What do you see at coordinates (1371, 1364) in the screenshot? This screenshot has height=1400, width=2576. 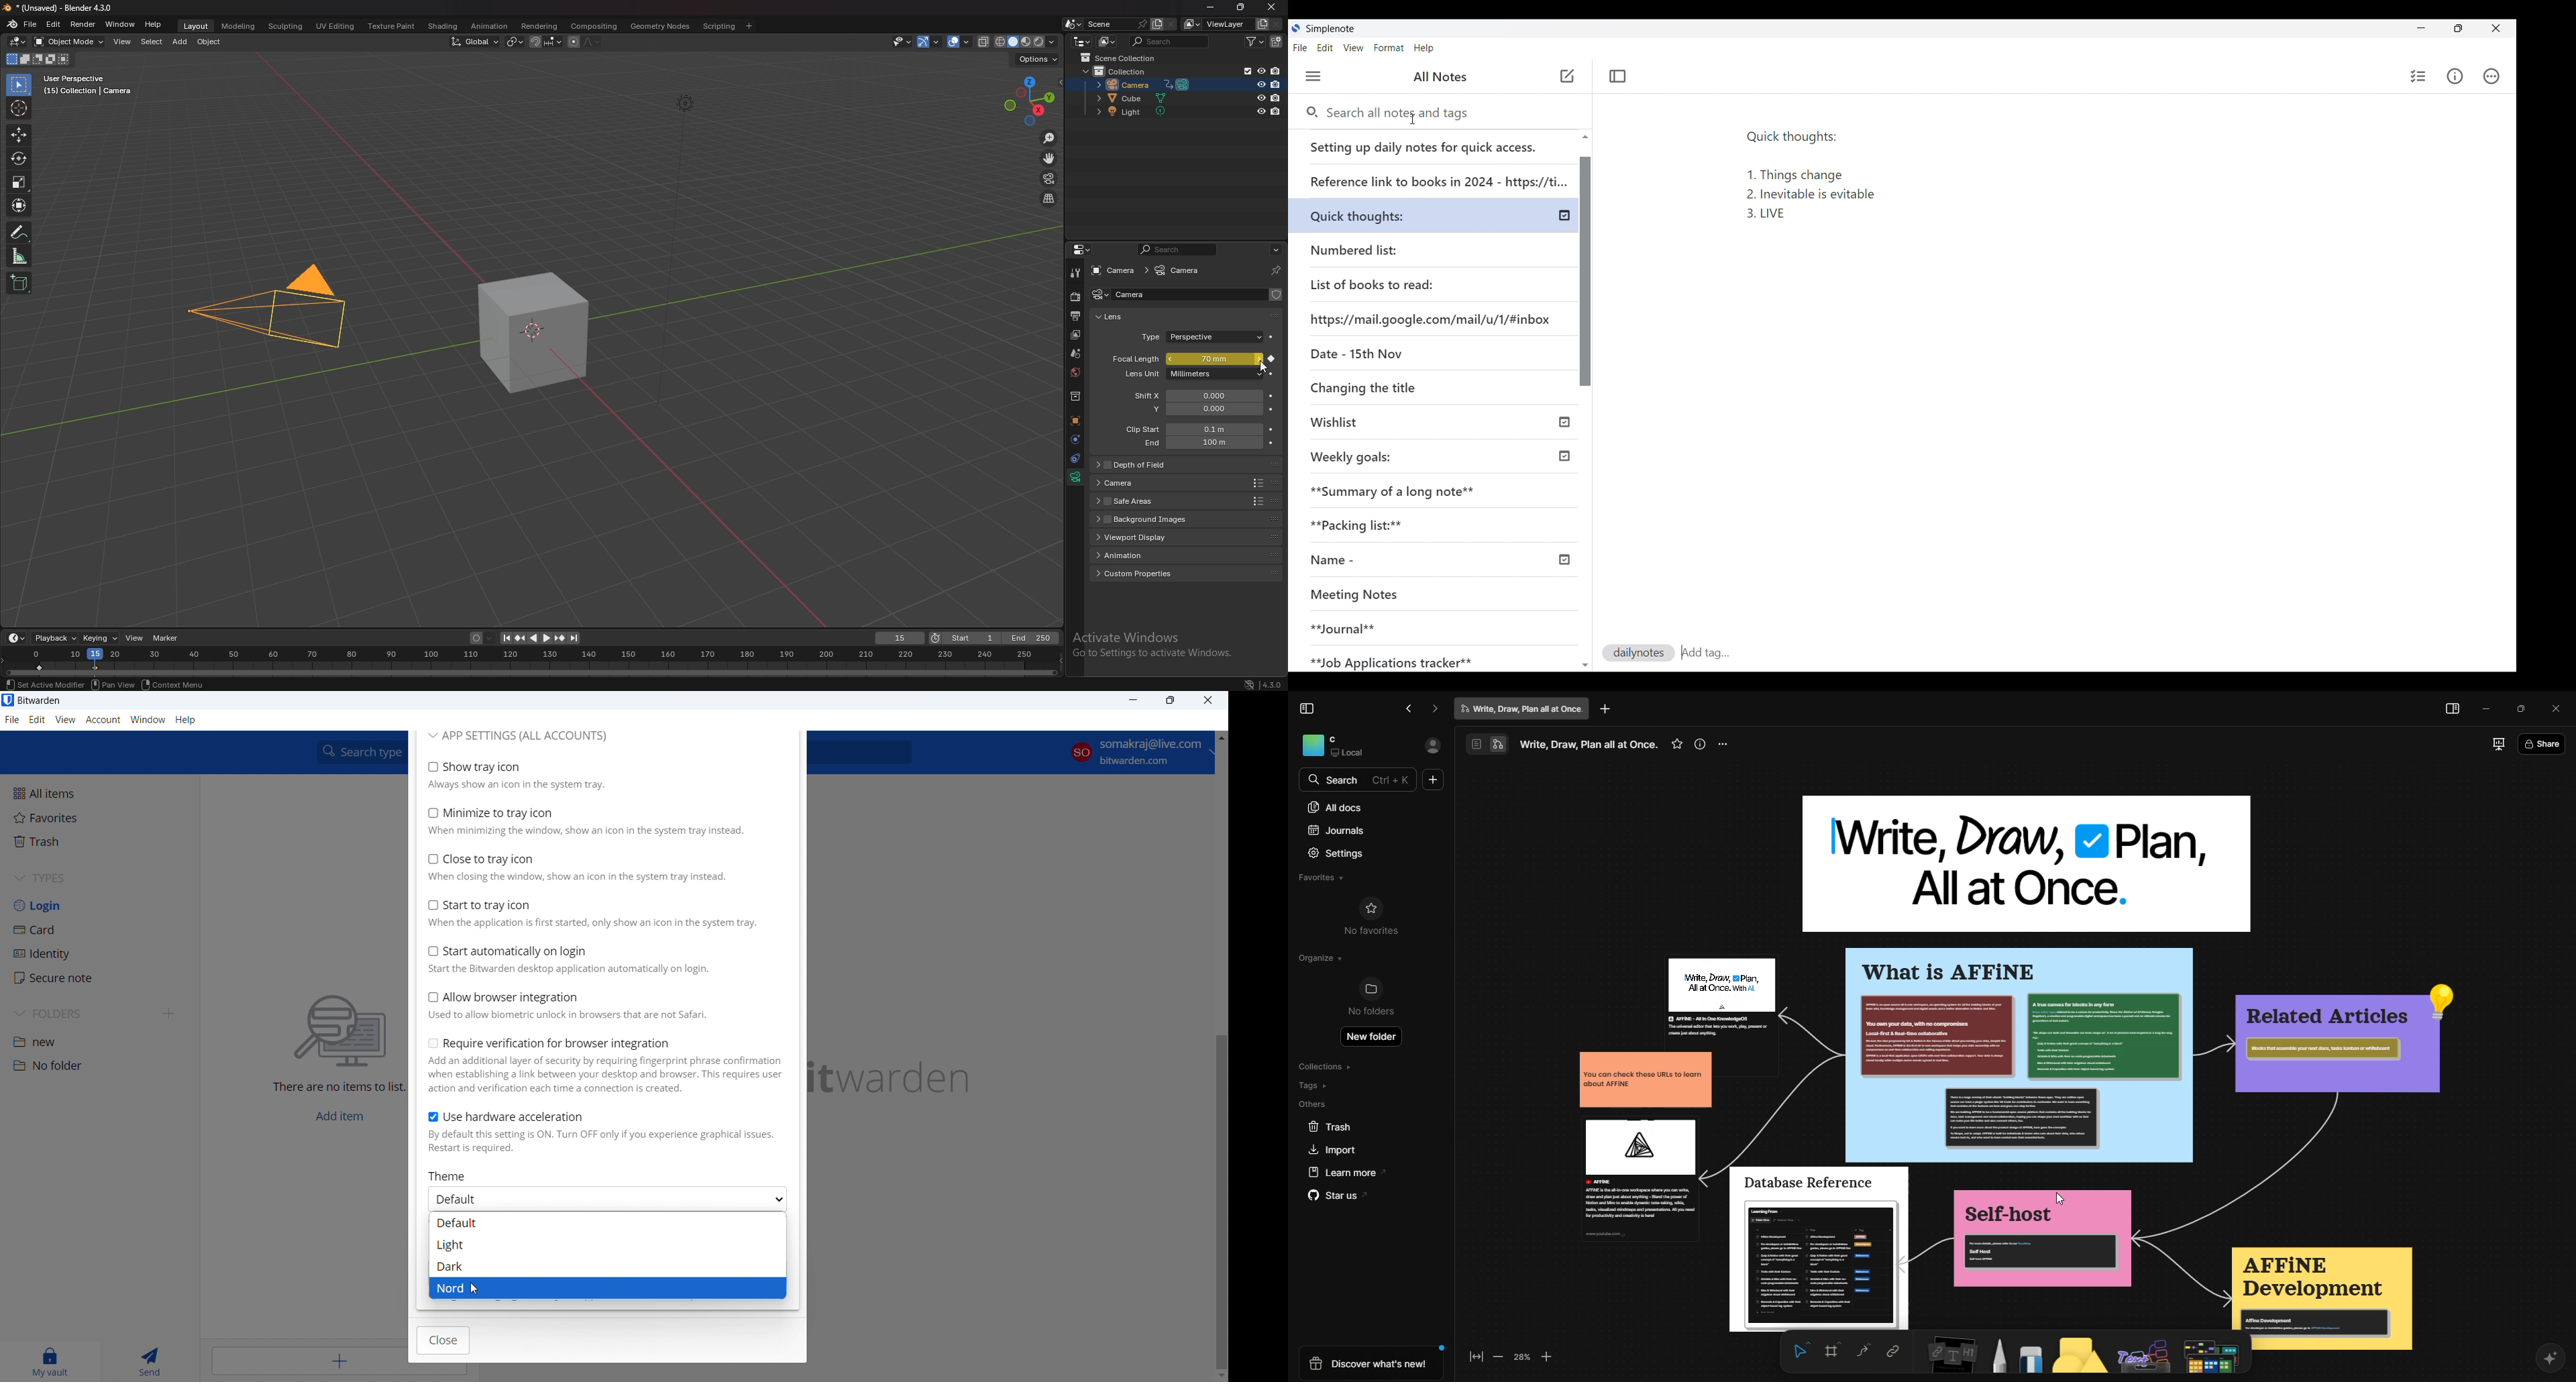 I see `Discover what's new!` at bounding box center [1371, 1364].